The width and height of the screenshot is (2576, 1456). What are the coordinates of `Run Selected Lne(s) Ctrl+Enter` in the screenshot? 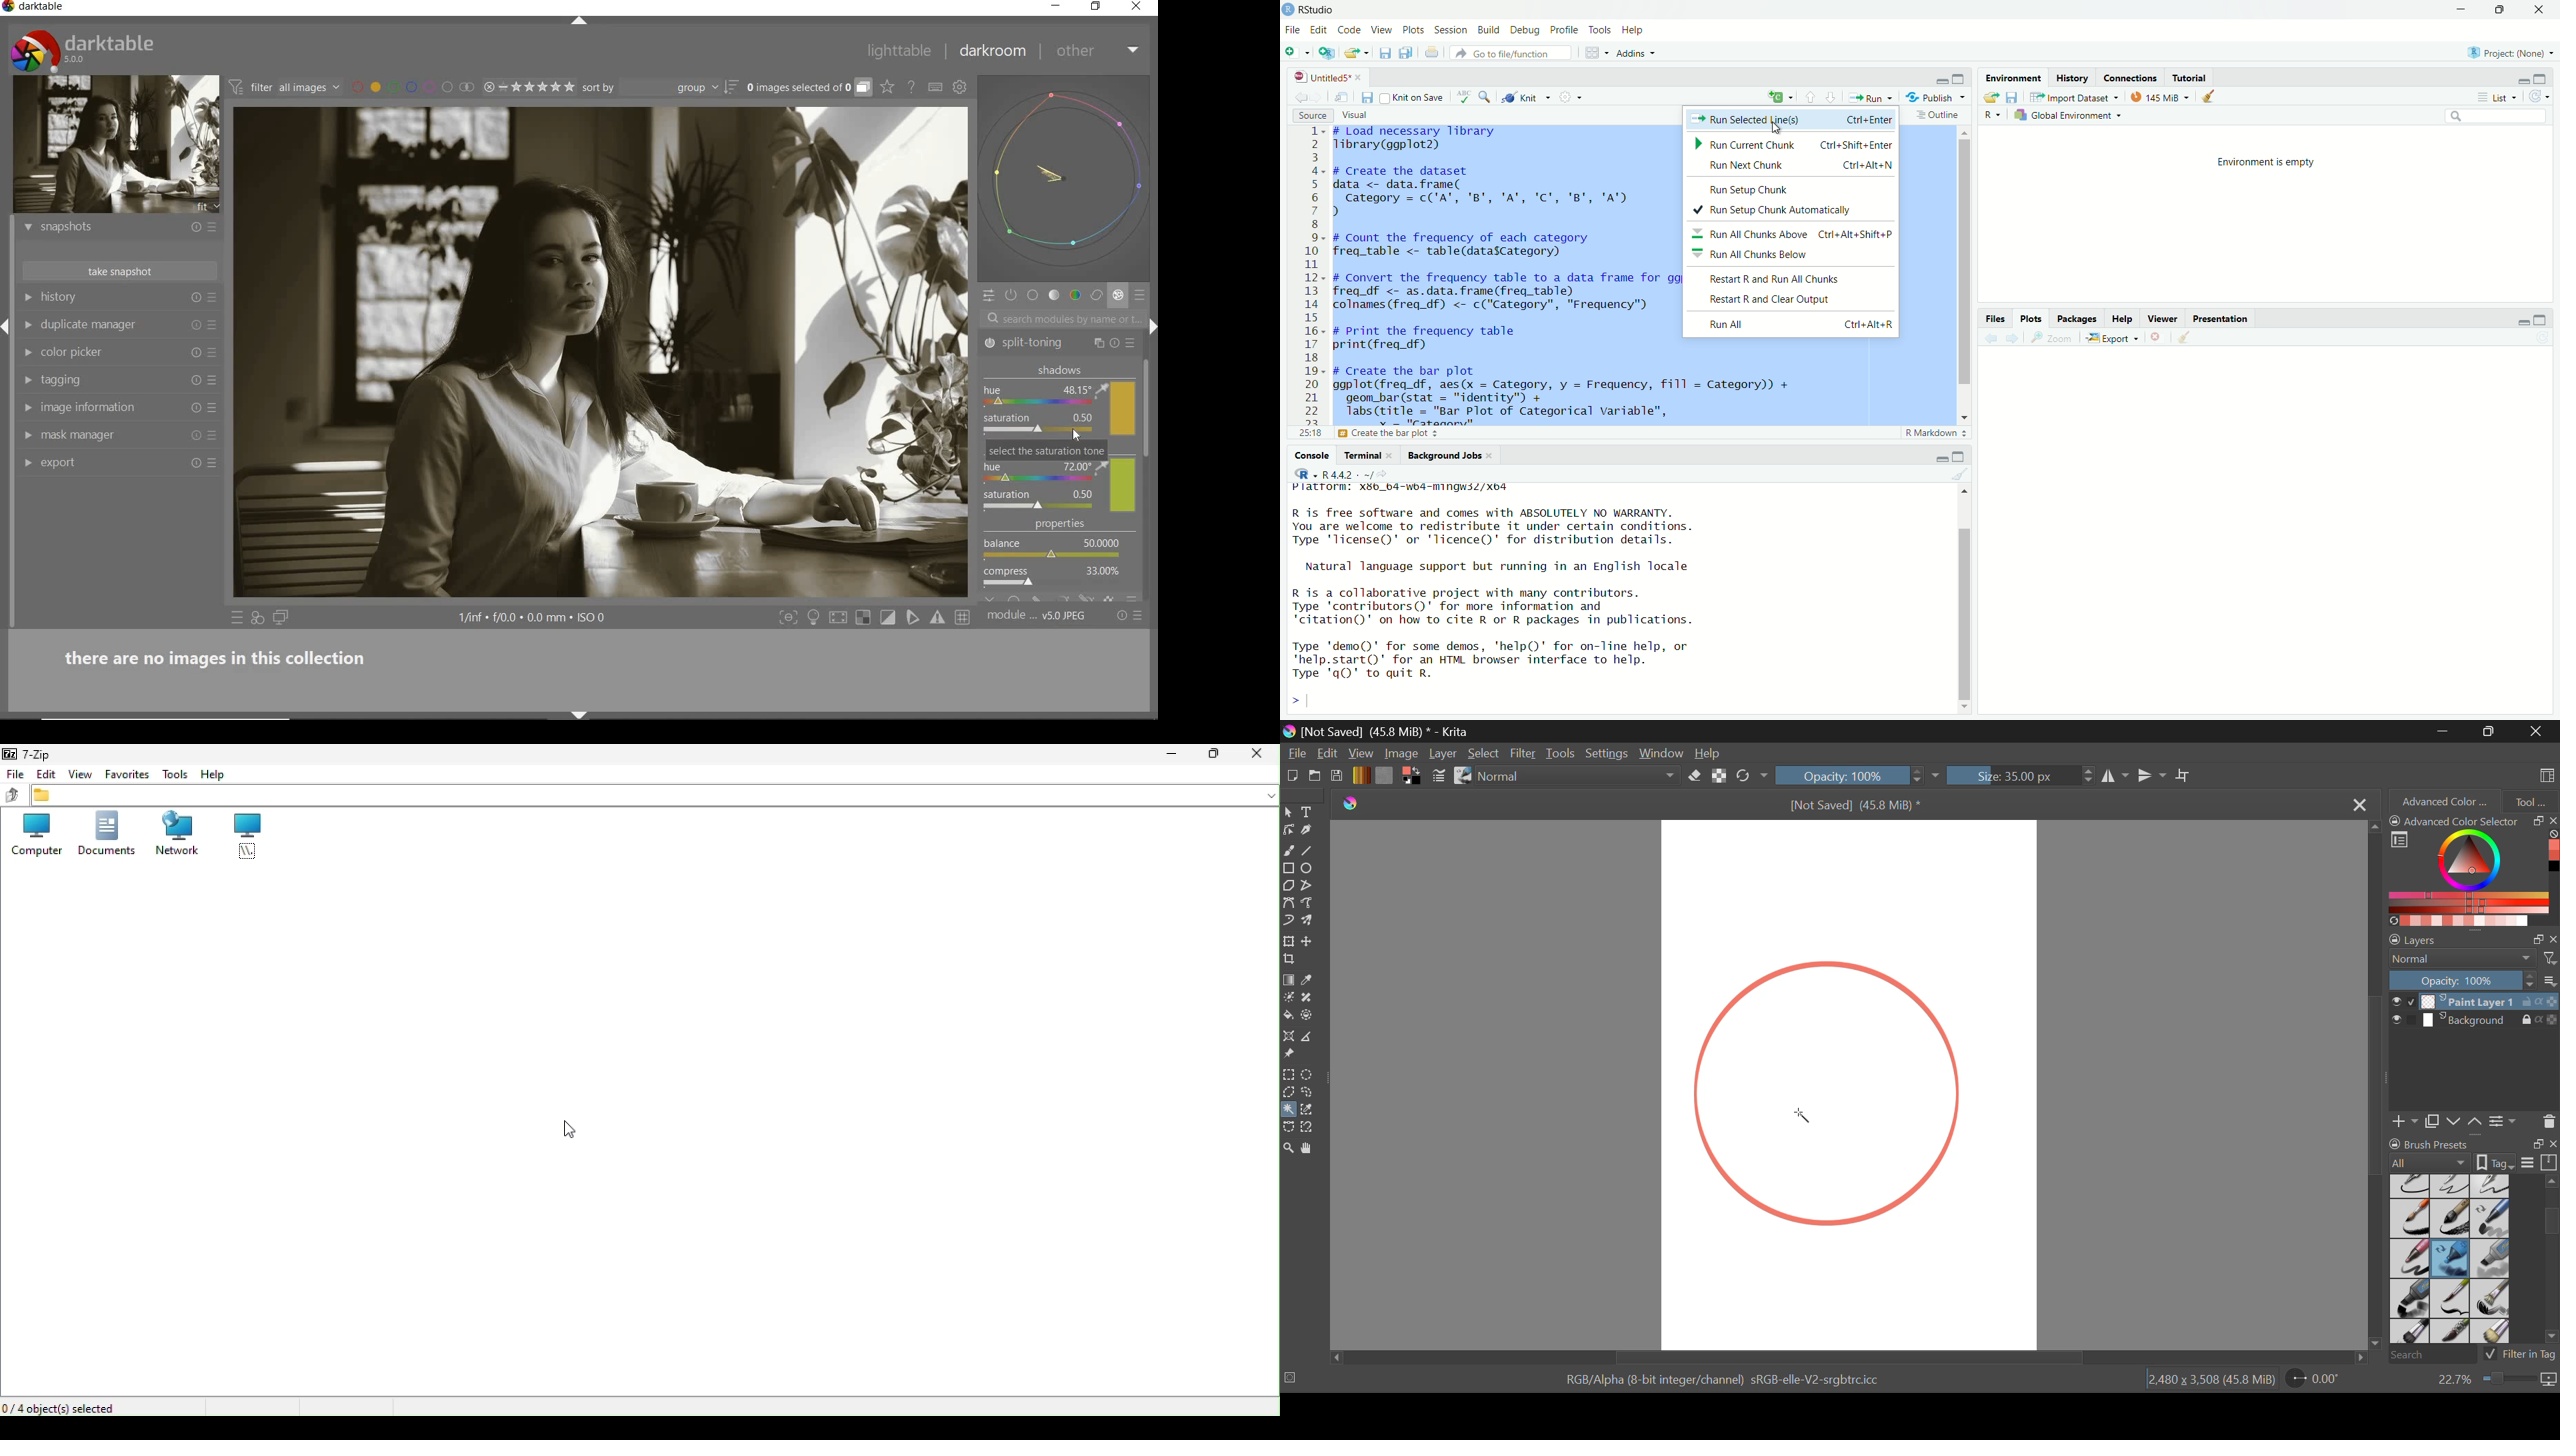 It's located at (1791, 119).